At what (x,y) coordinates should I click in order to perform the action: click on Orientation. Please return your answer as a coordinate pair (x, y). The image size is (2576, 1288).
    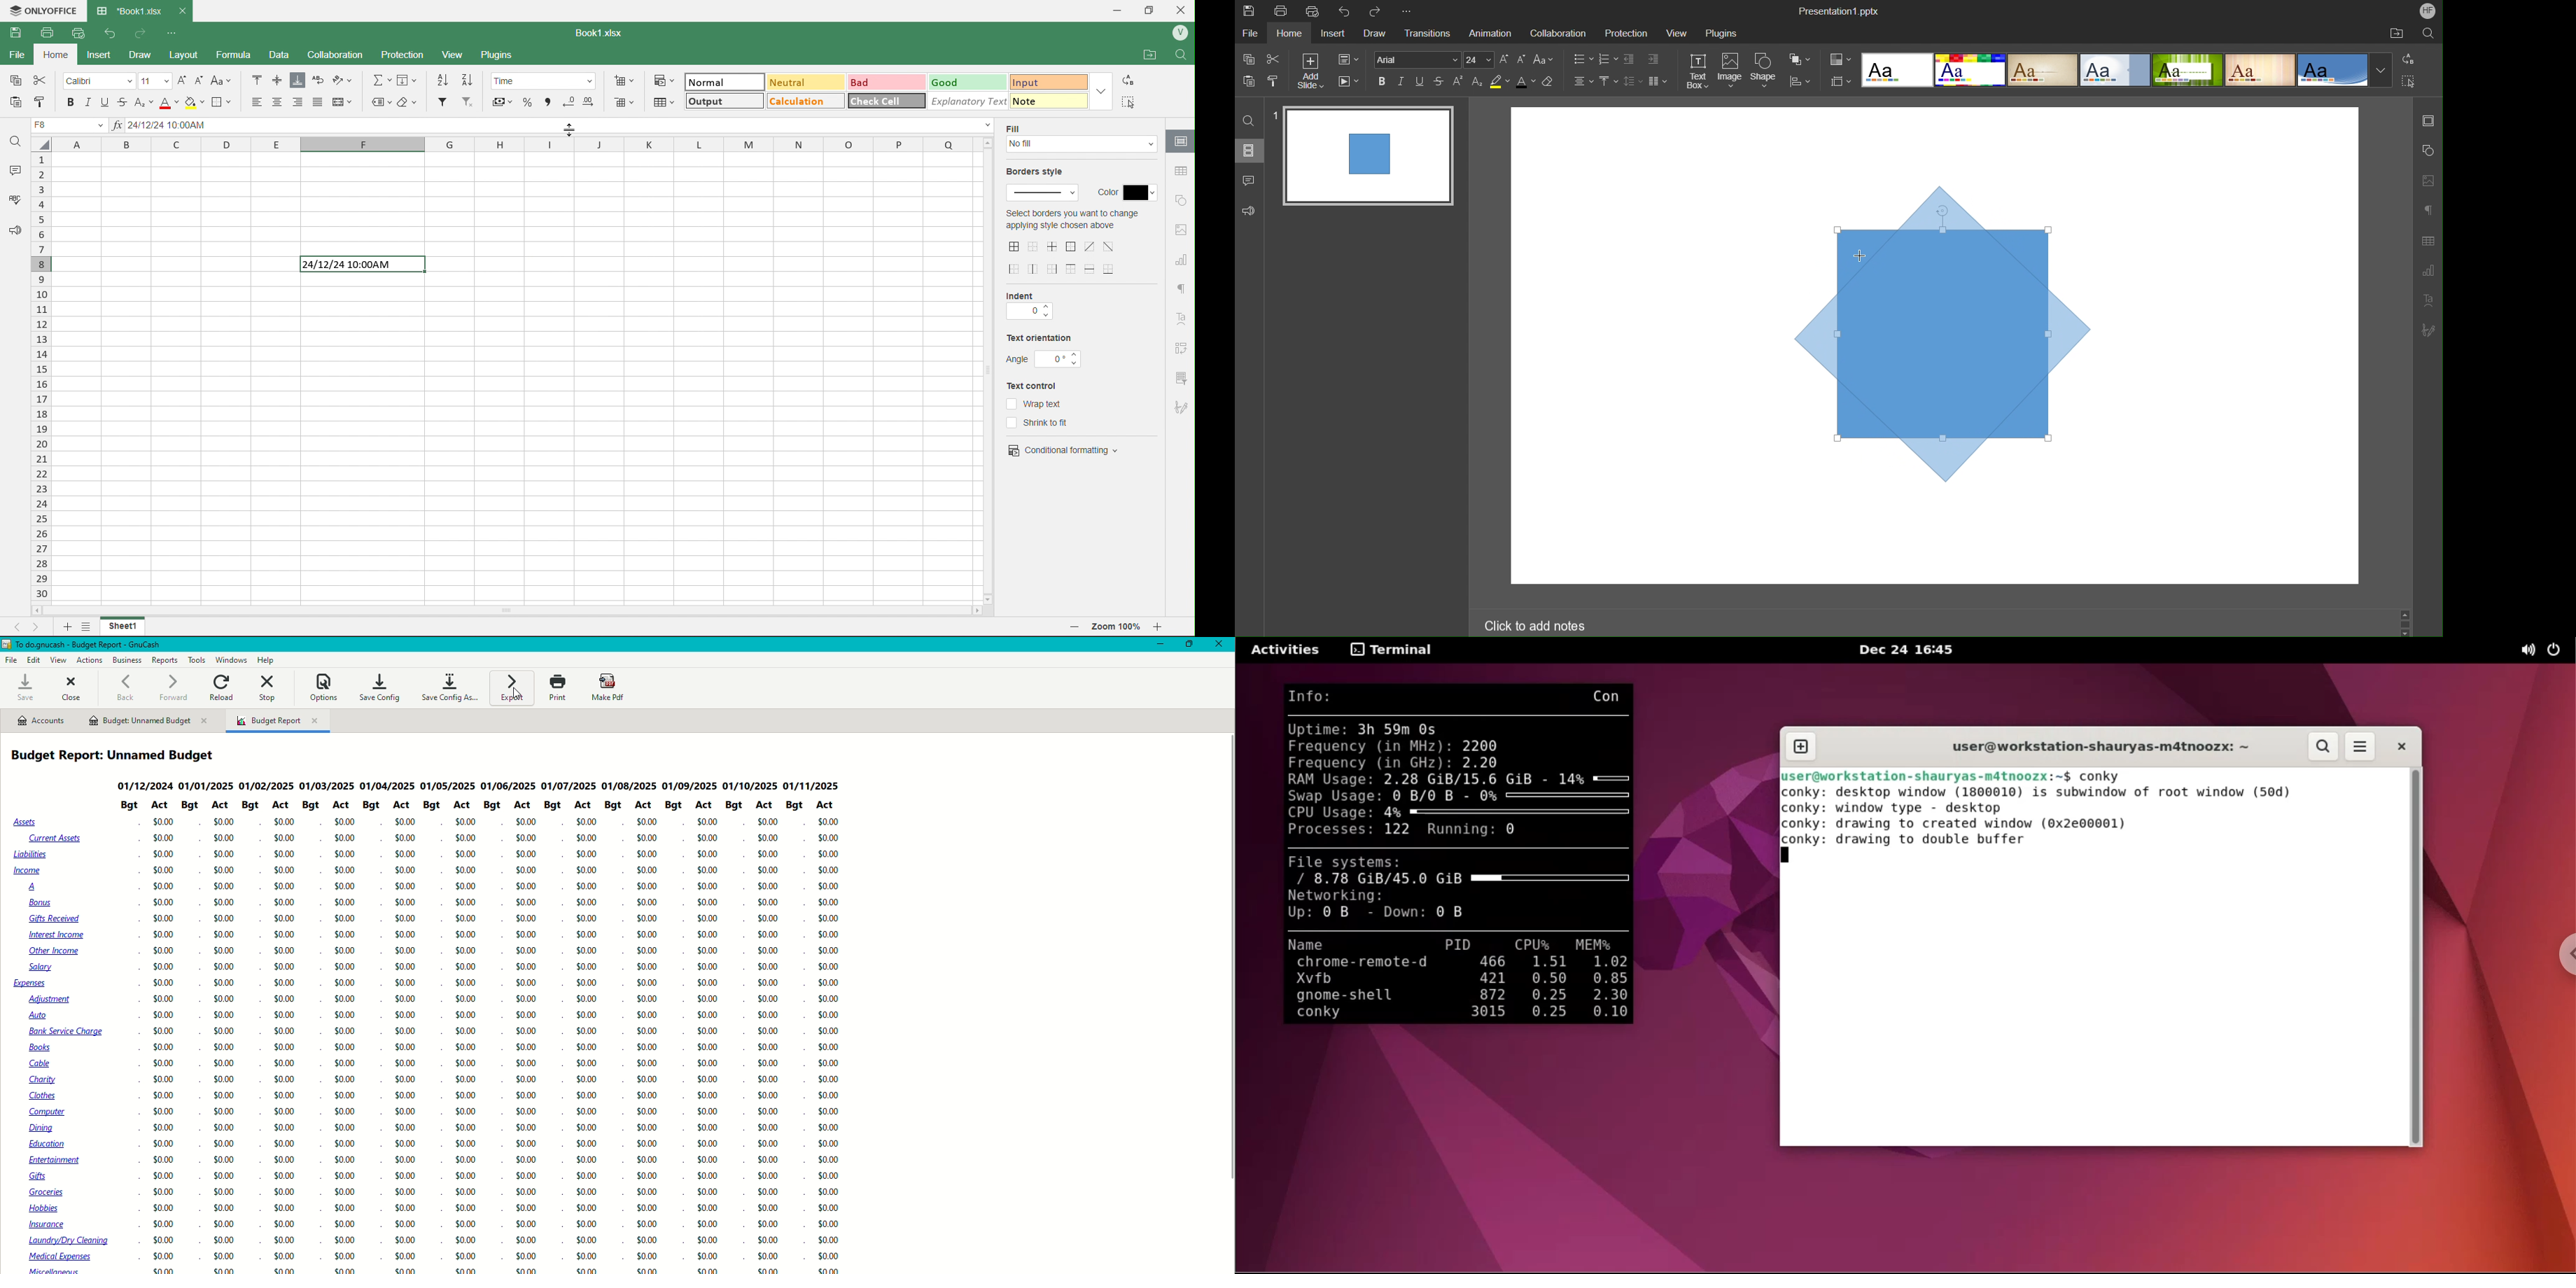
    Looking at the image, I should click on (347, 81).